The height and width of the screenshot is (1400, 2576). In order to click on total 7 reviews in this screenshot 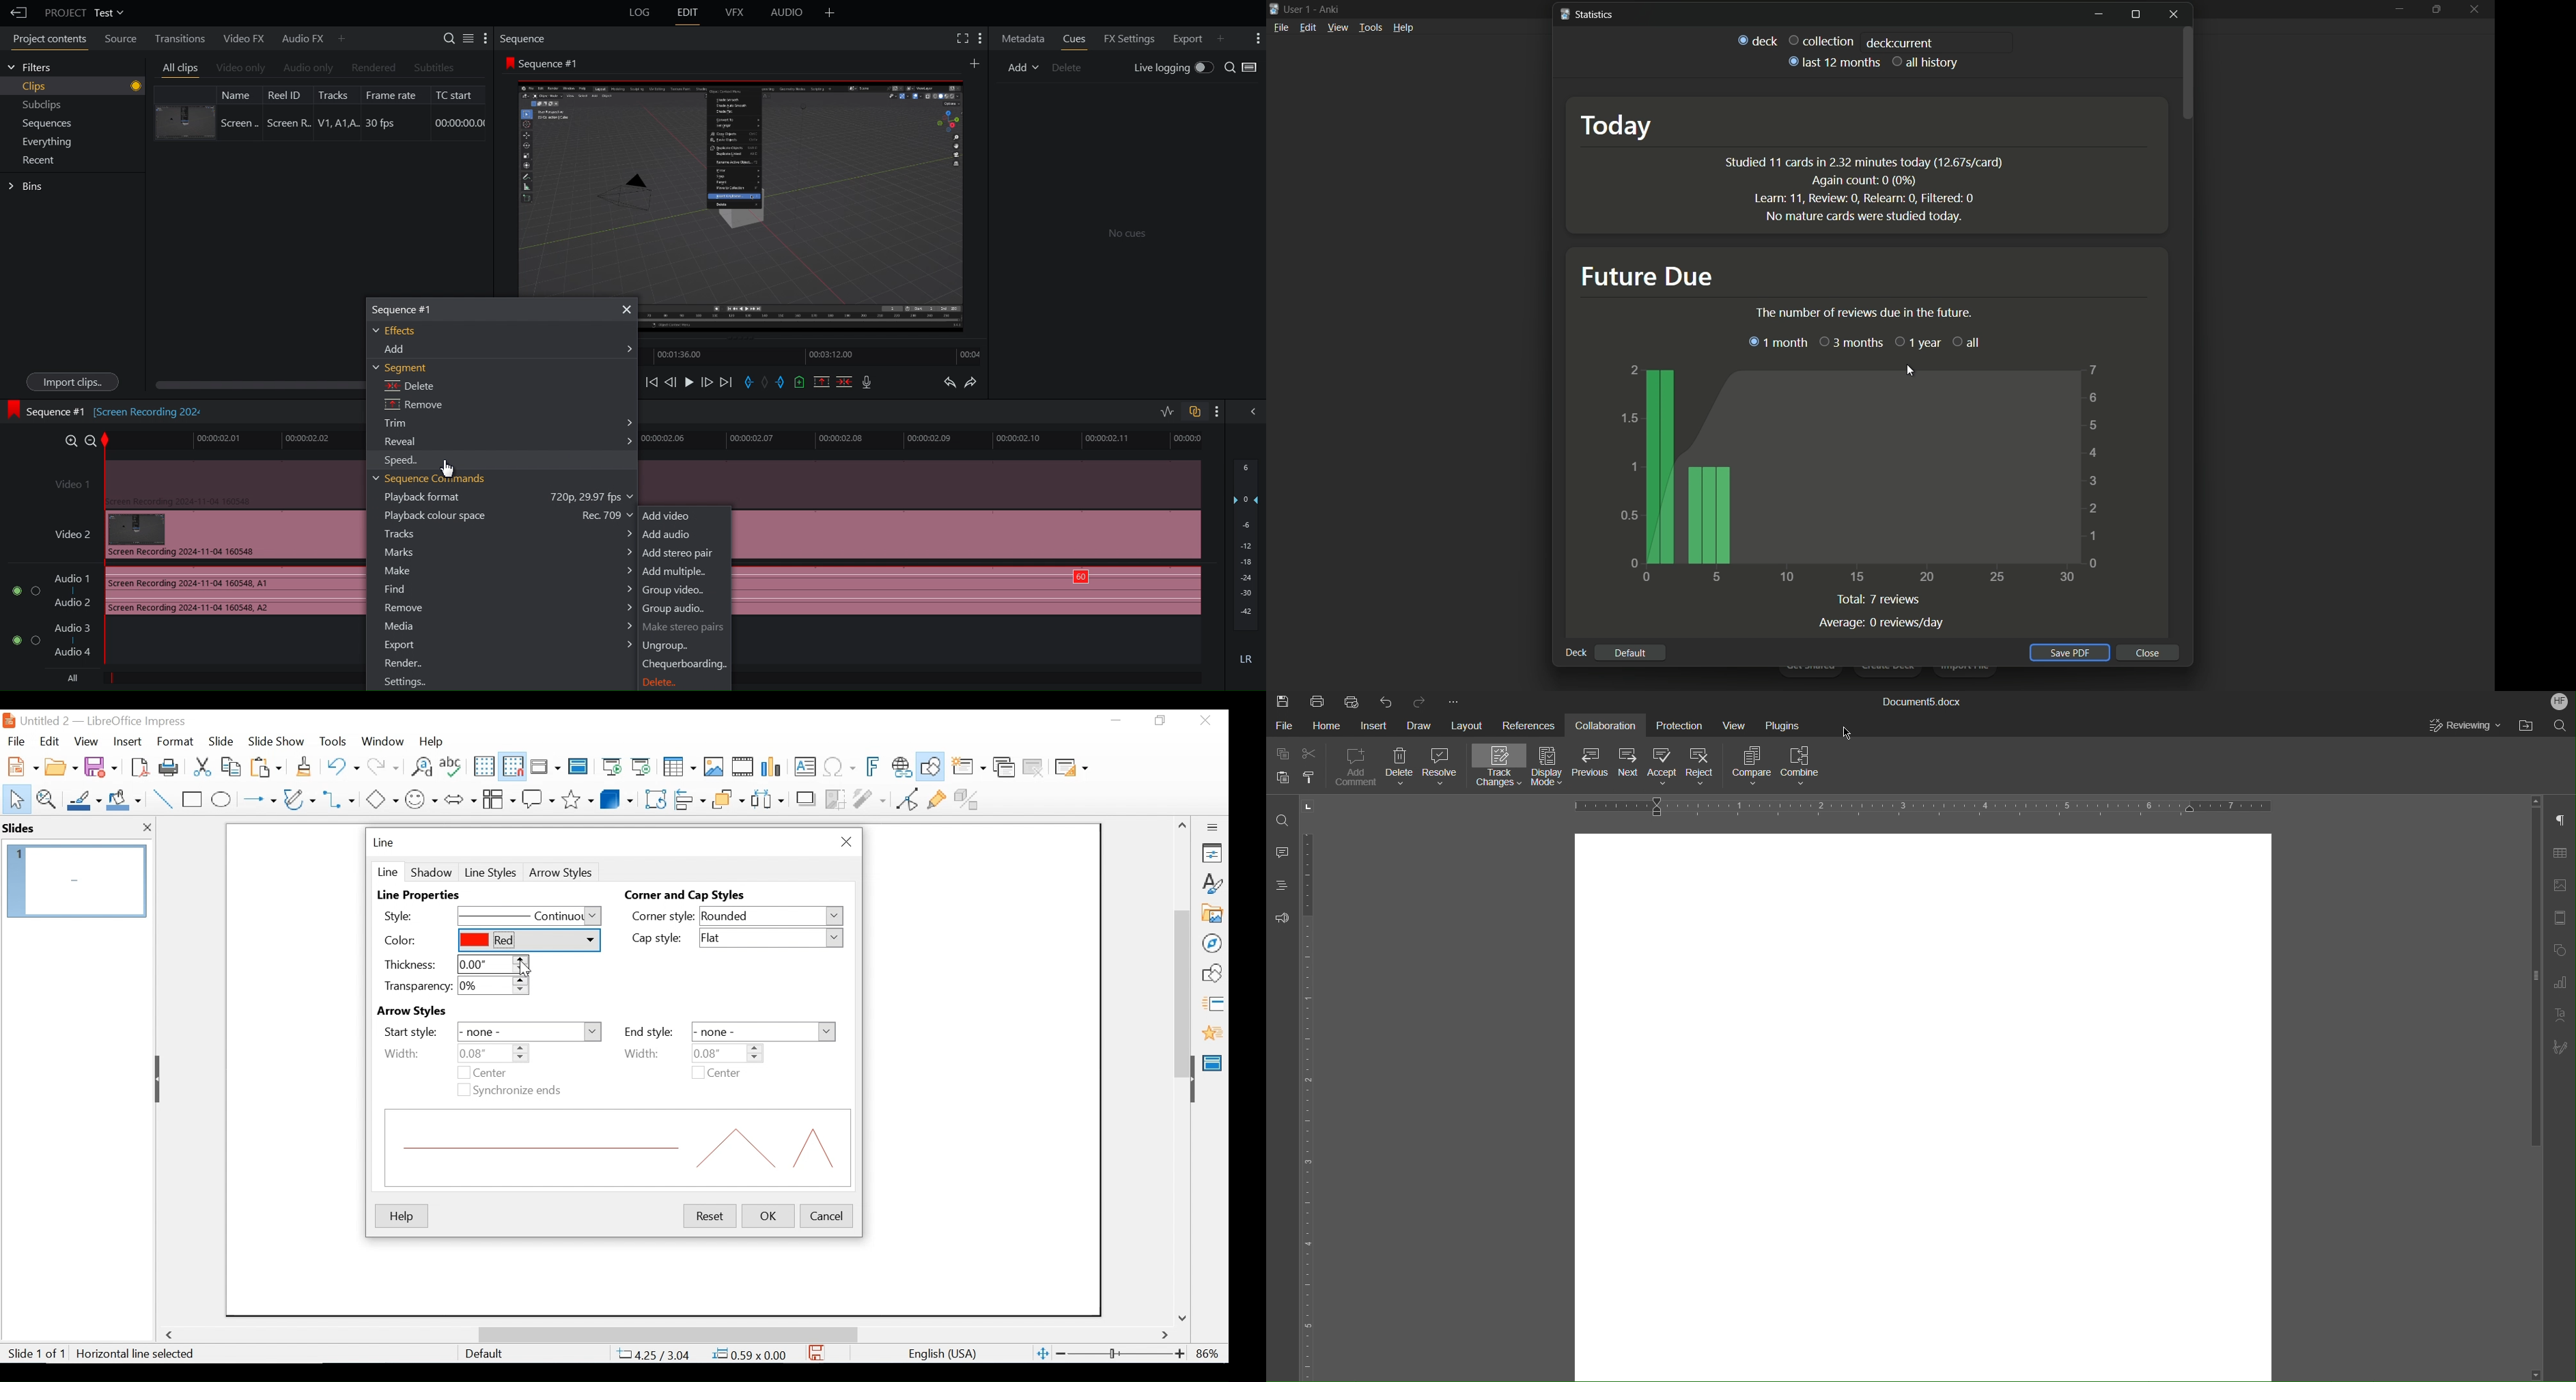, I will do `click(1881, 598)`.